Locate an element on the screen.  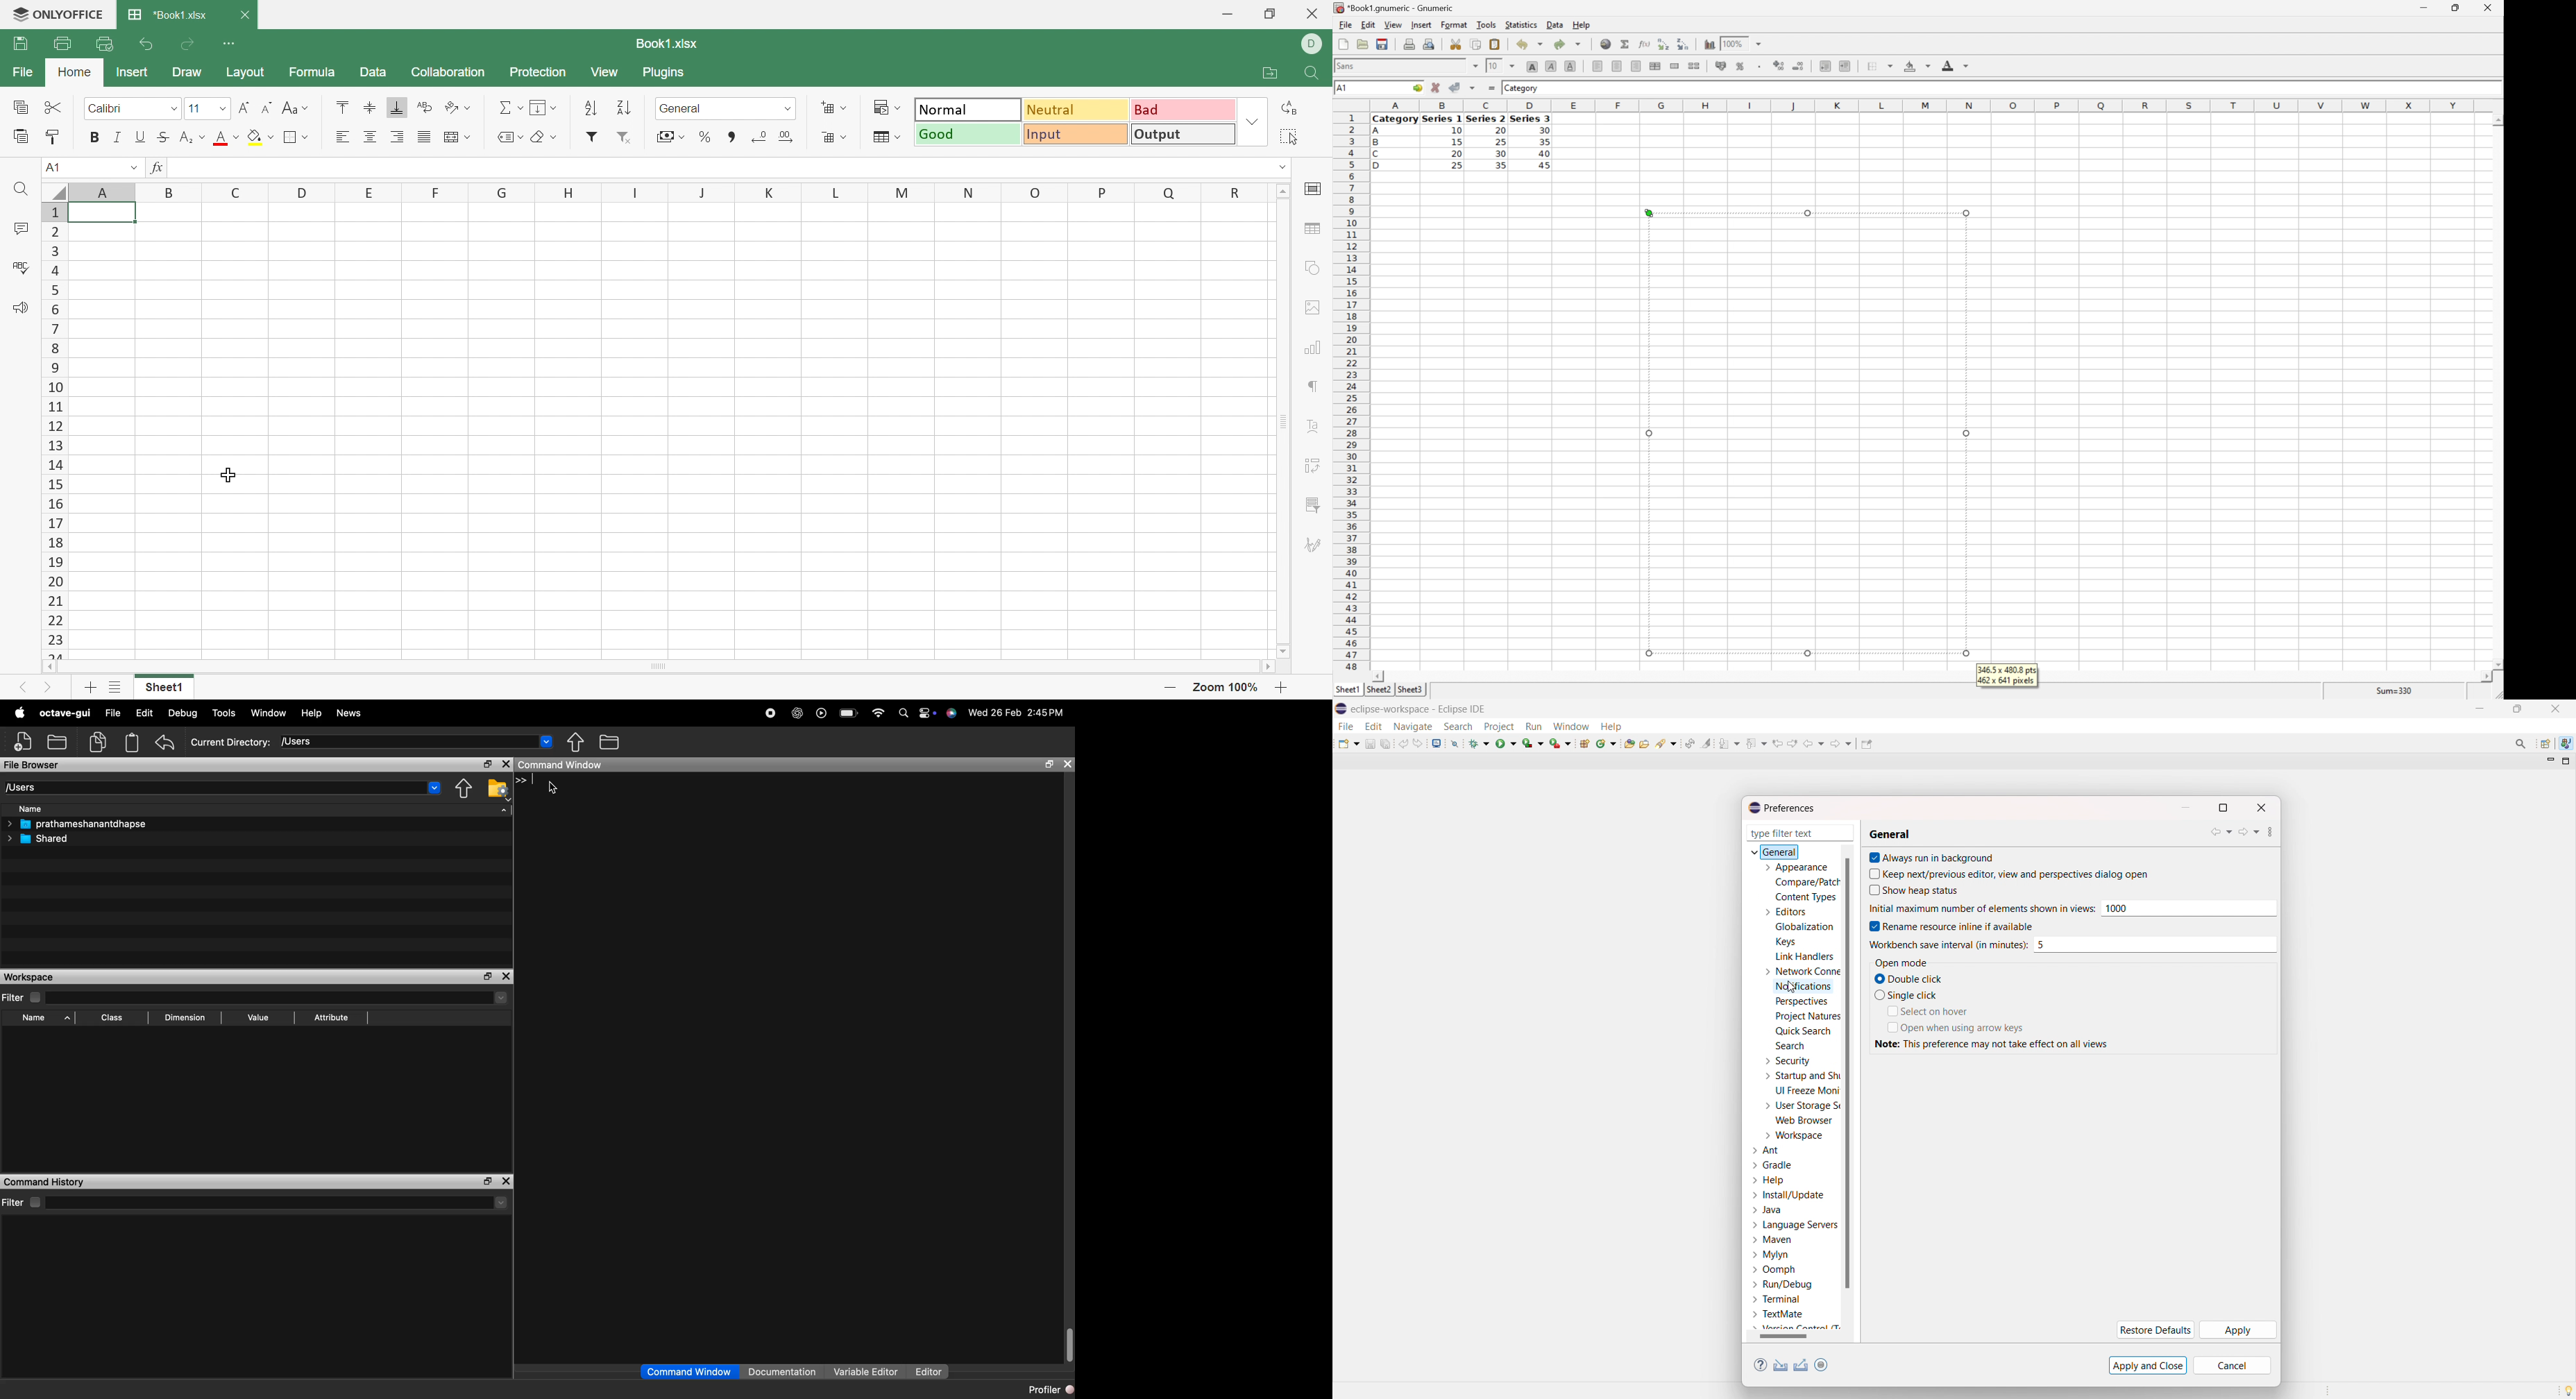
Named tags is located at coordinates (499, 135).